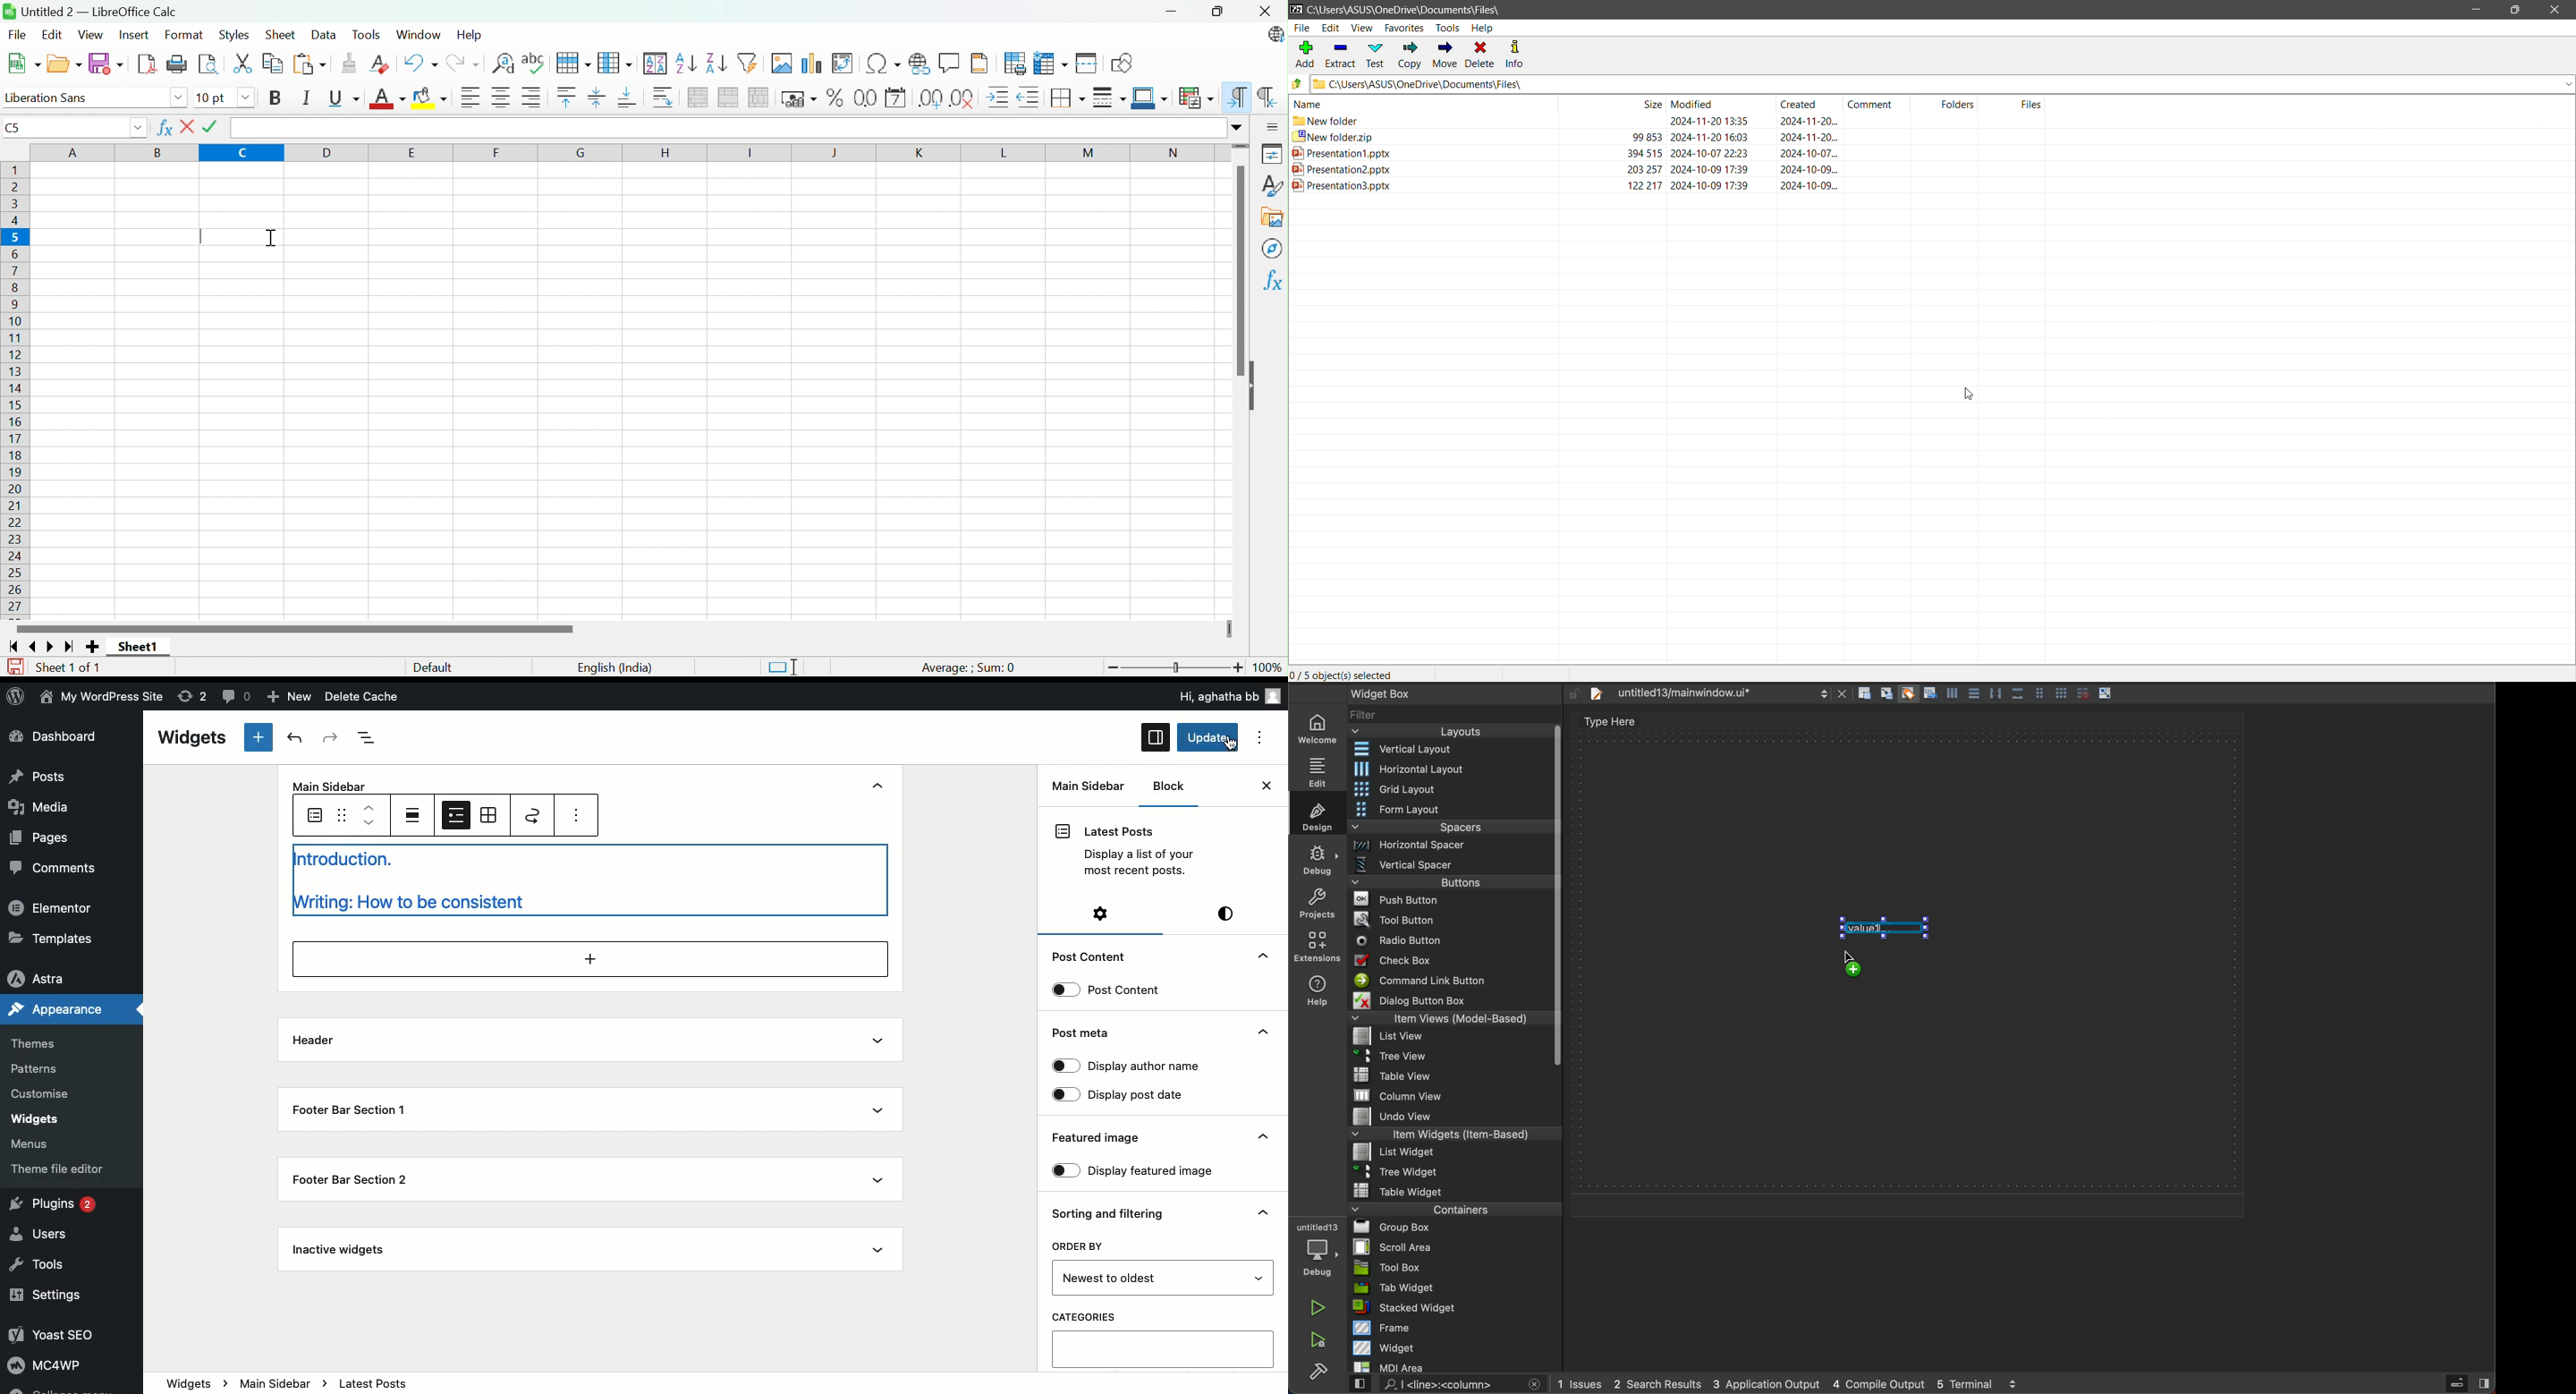 Image resolution: width=2576 pixels, height=1400 pixels. Describe the element at coordinates (19, 701) in the screenshot. I see `logo` at that location.